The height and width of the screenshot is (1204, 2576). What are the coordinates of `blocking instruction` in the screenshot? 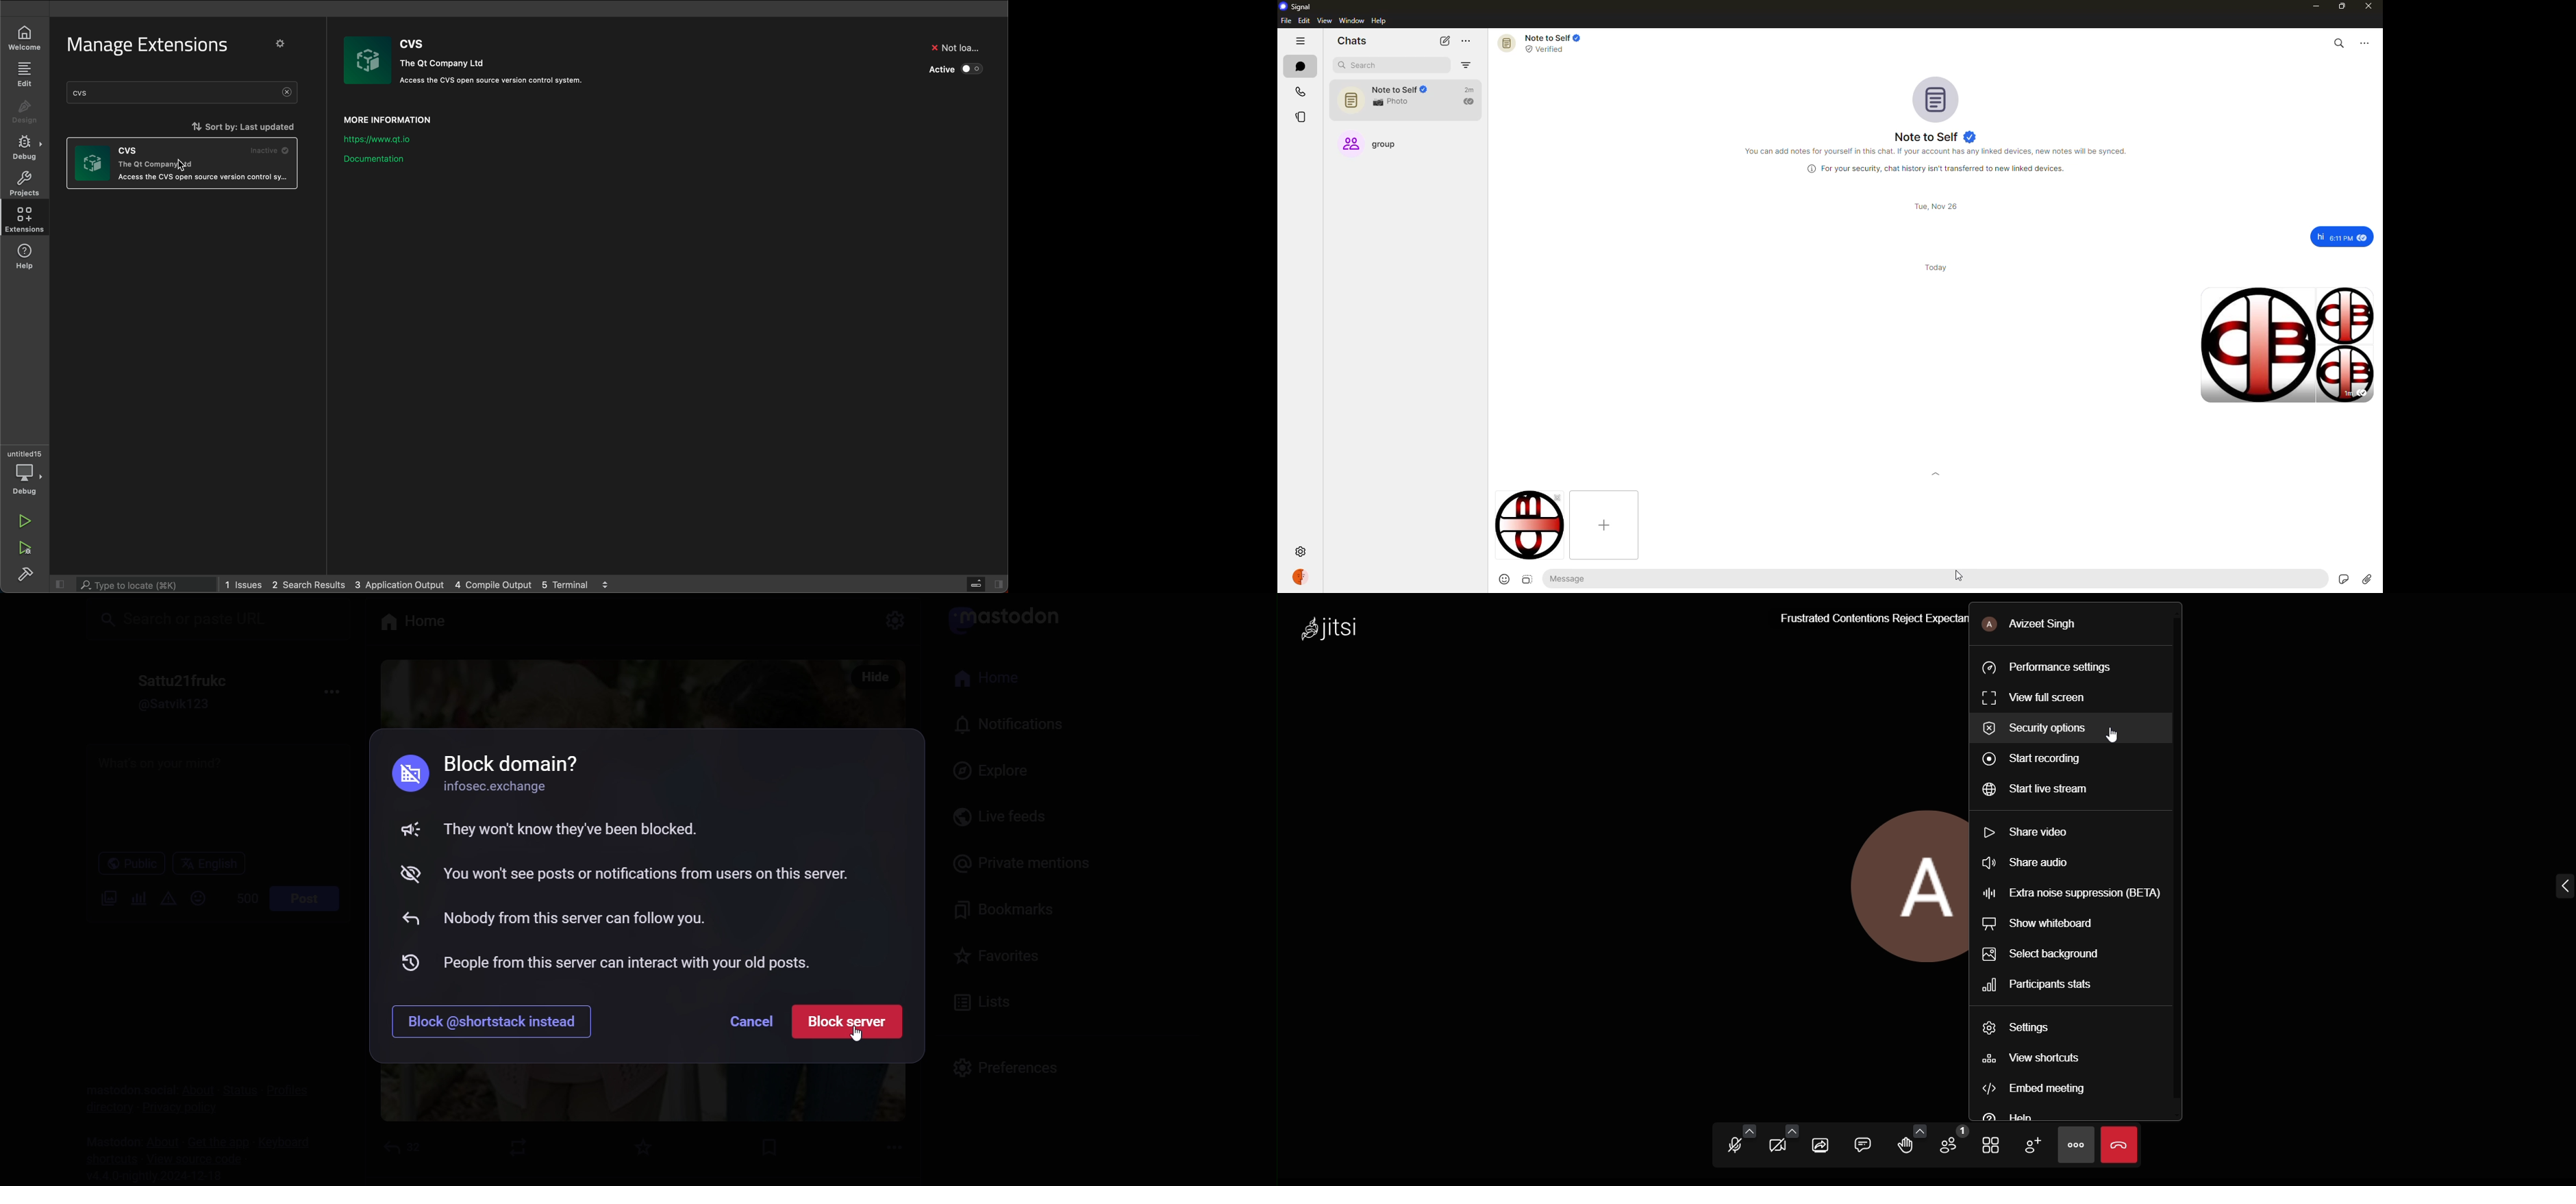 It's located at (631, 865).